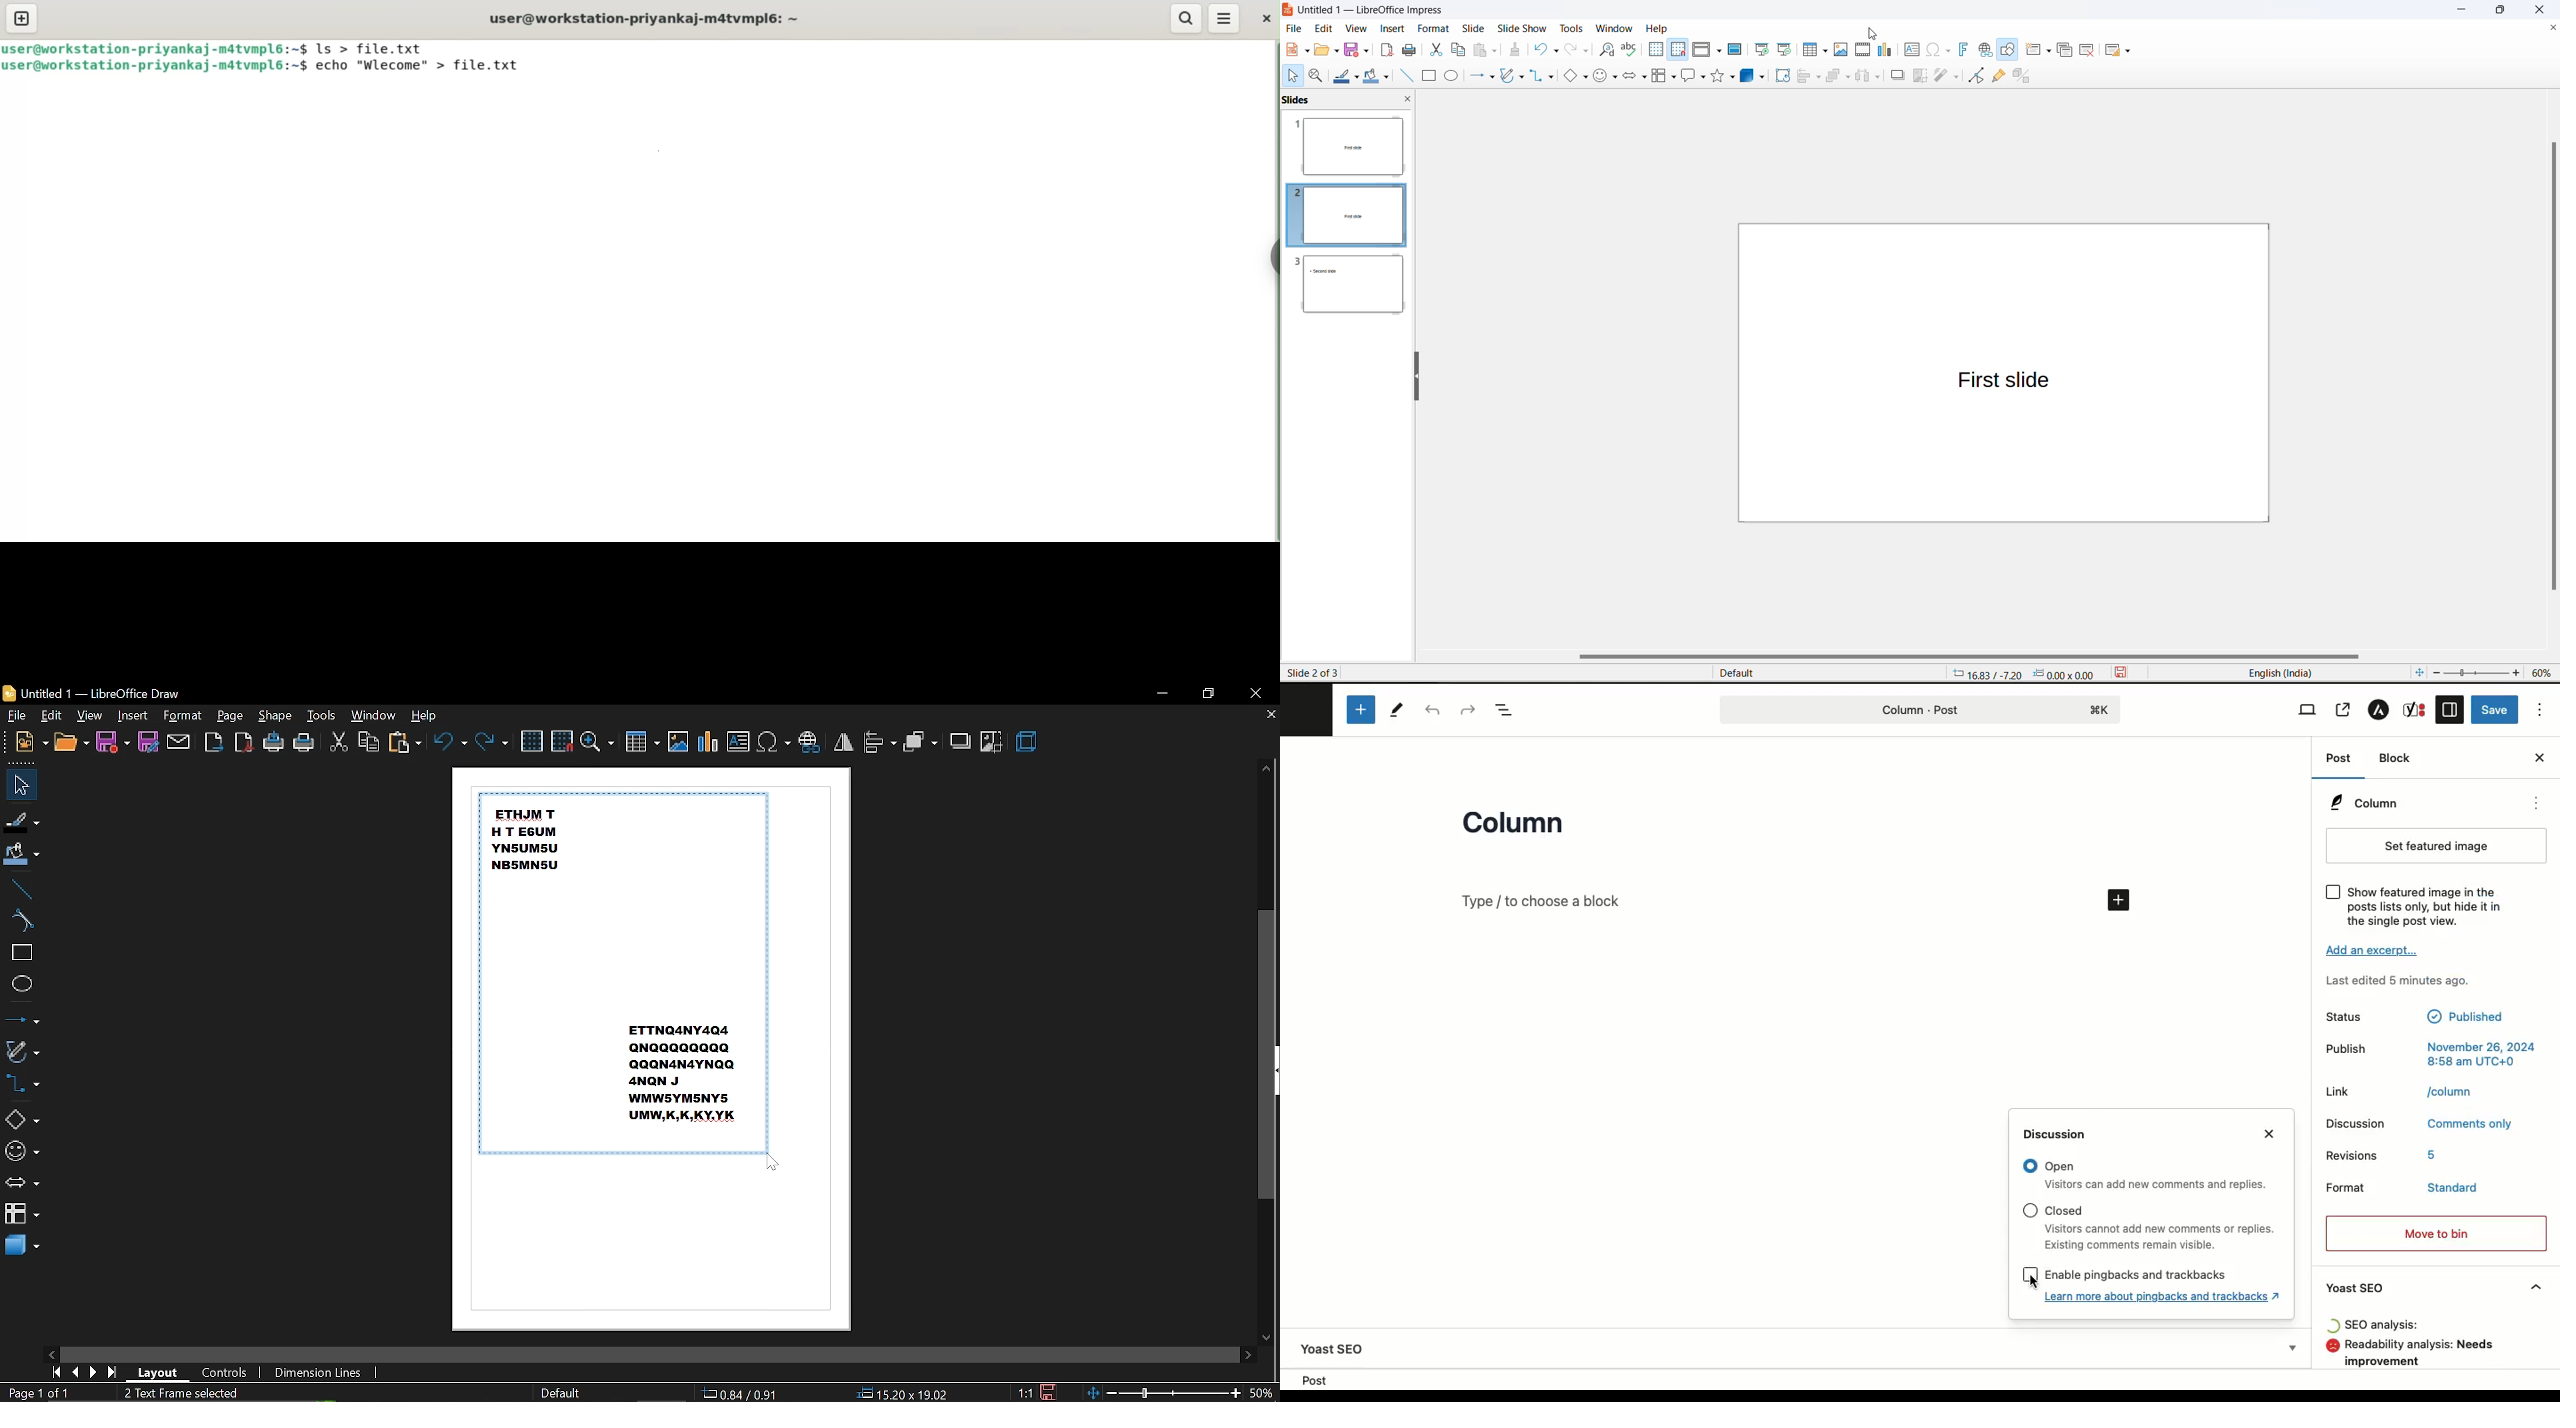  I want to click on copy , so click(369, 741).